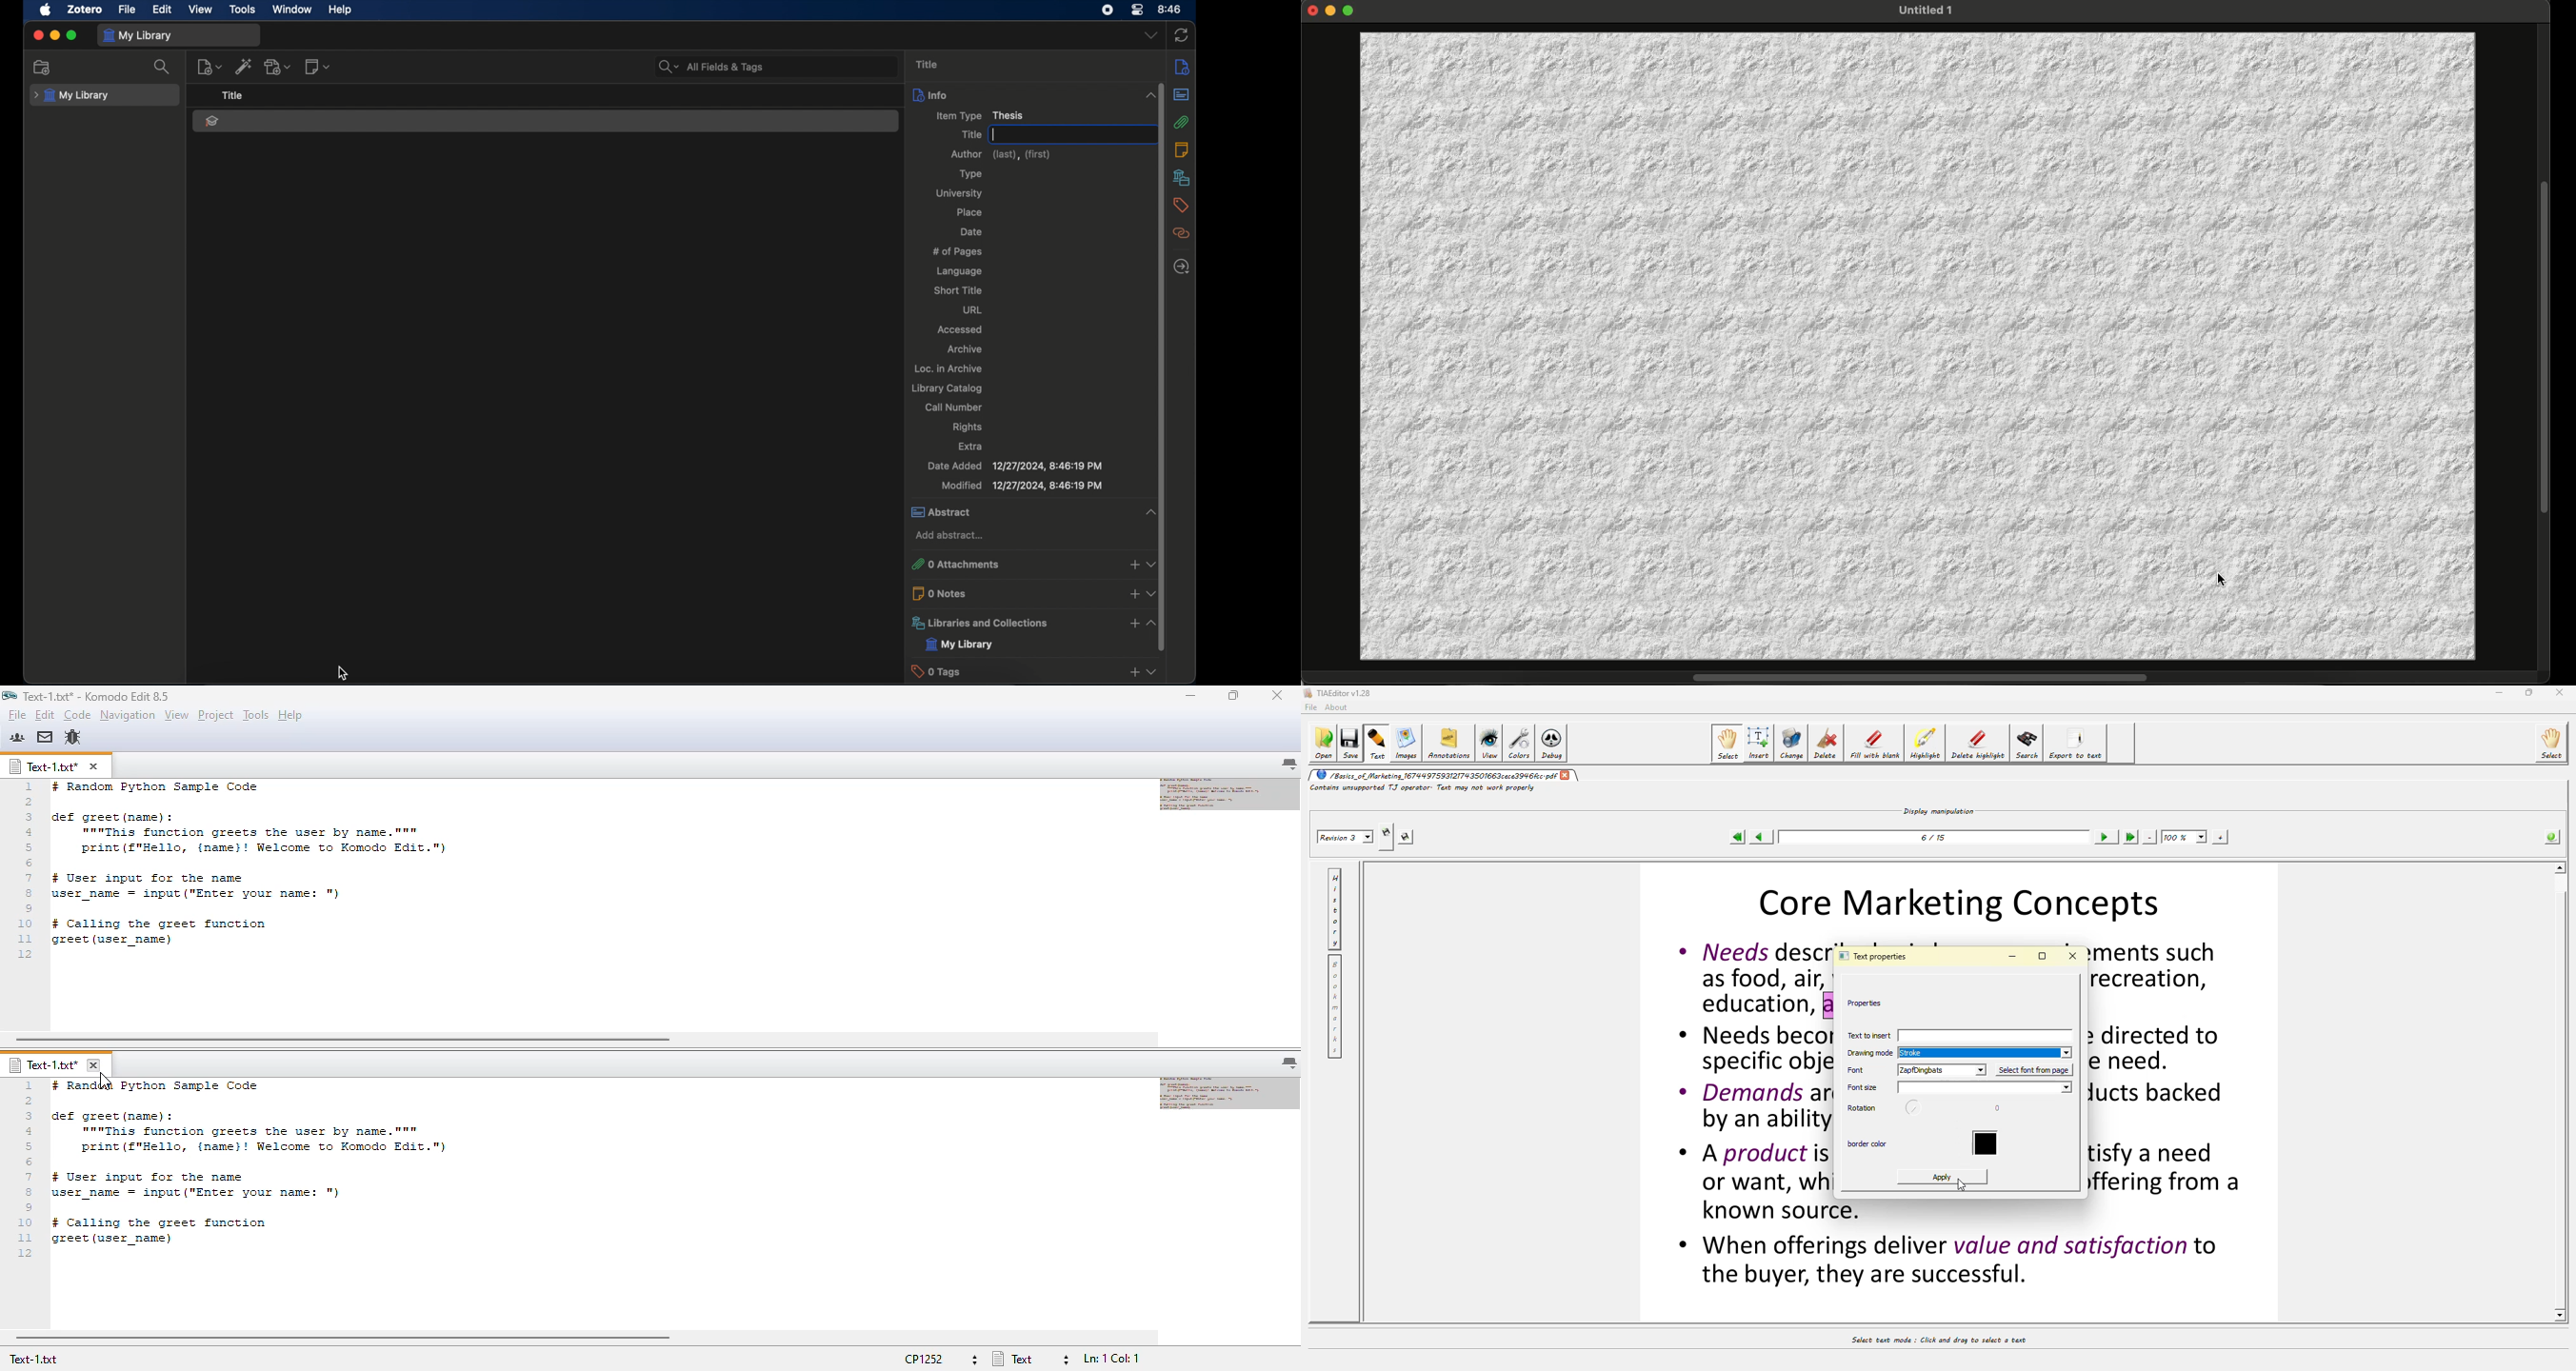 The image size is (2576, 1372). Describe the element at coordinates (948, 369) in the screenshot. I see `loc. in archive` at that location.